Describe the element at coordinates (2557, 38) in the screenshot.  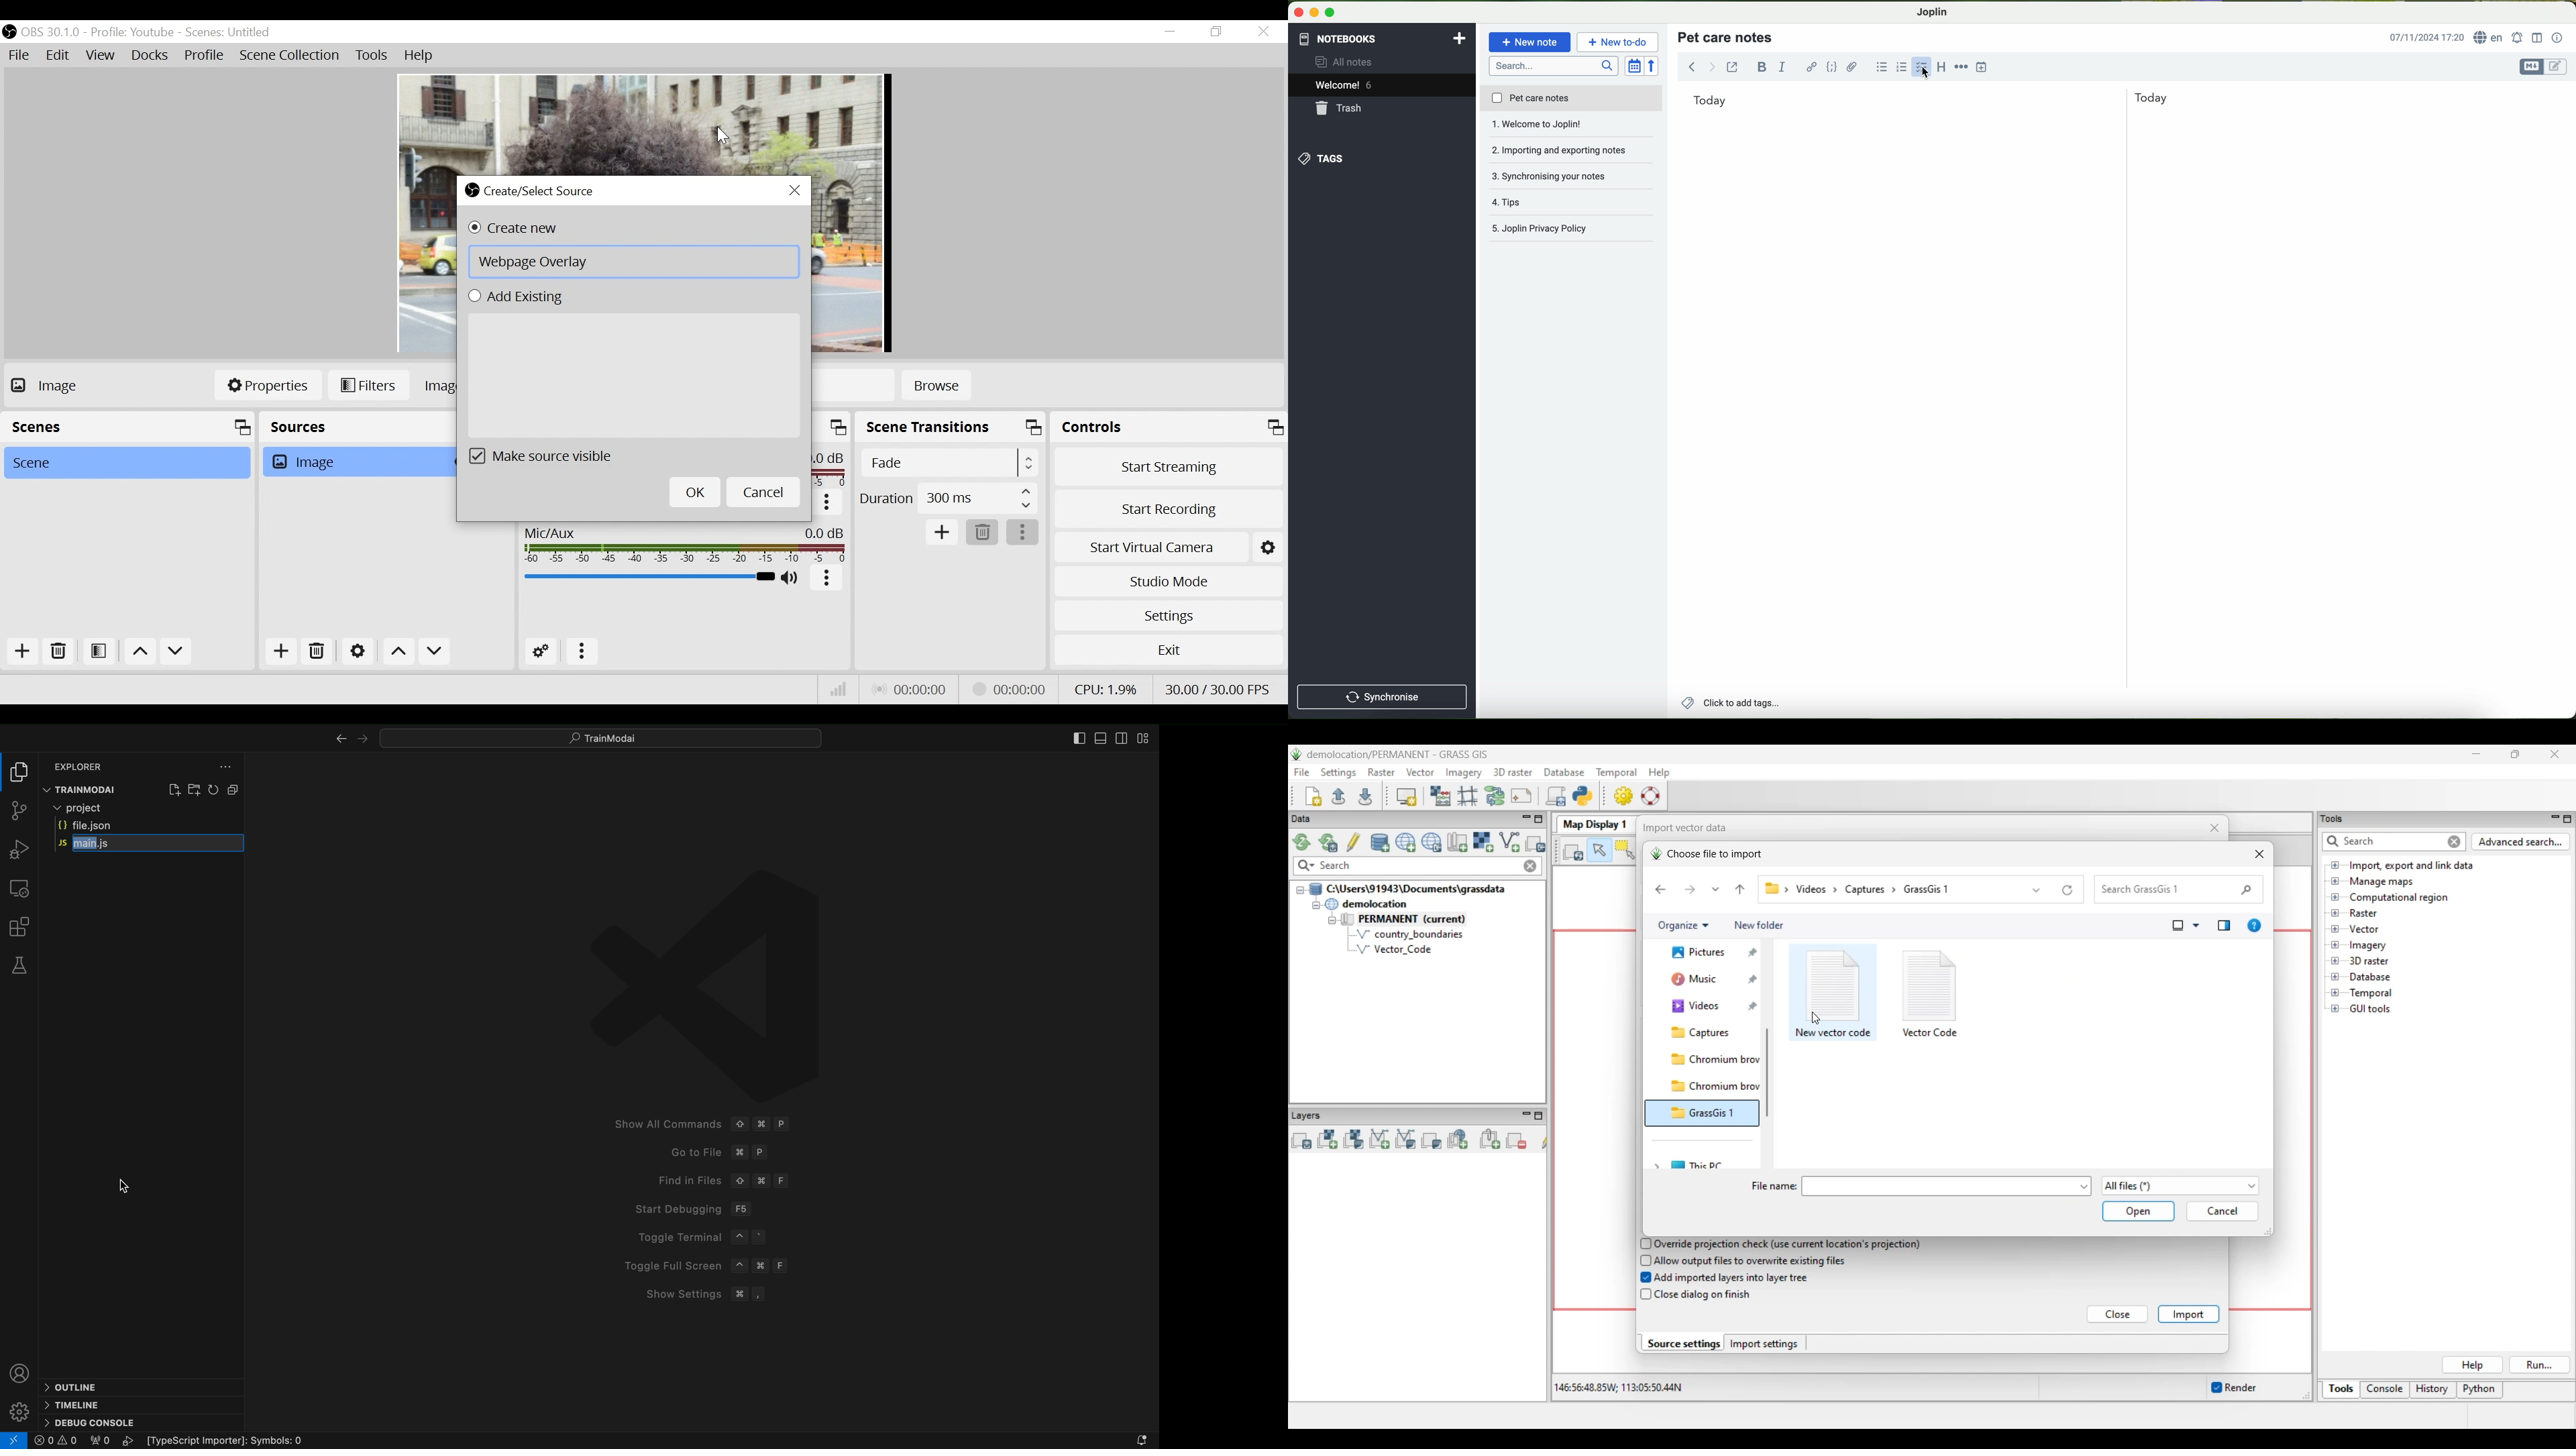
I see `note properties` at that location.